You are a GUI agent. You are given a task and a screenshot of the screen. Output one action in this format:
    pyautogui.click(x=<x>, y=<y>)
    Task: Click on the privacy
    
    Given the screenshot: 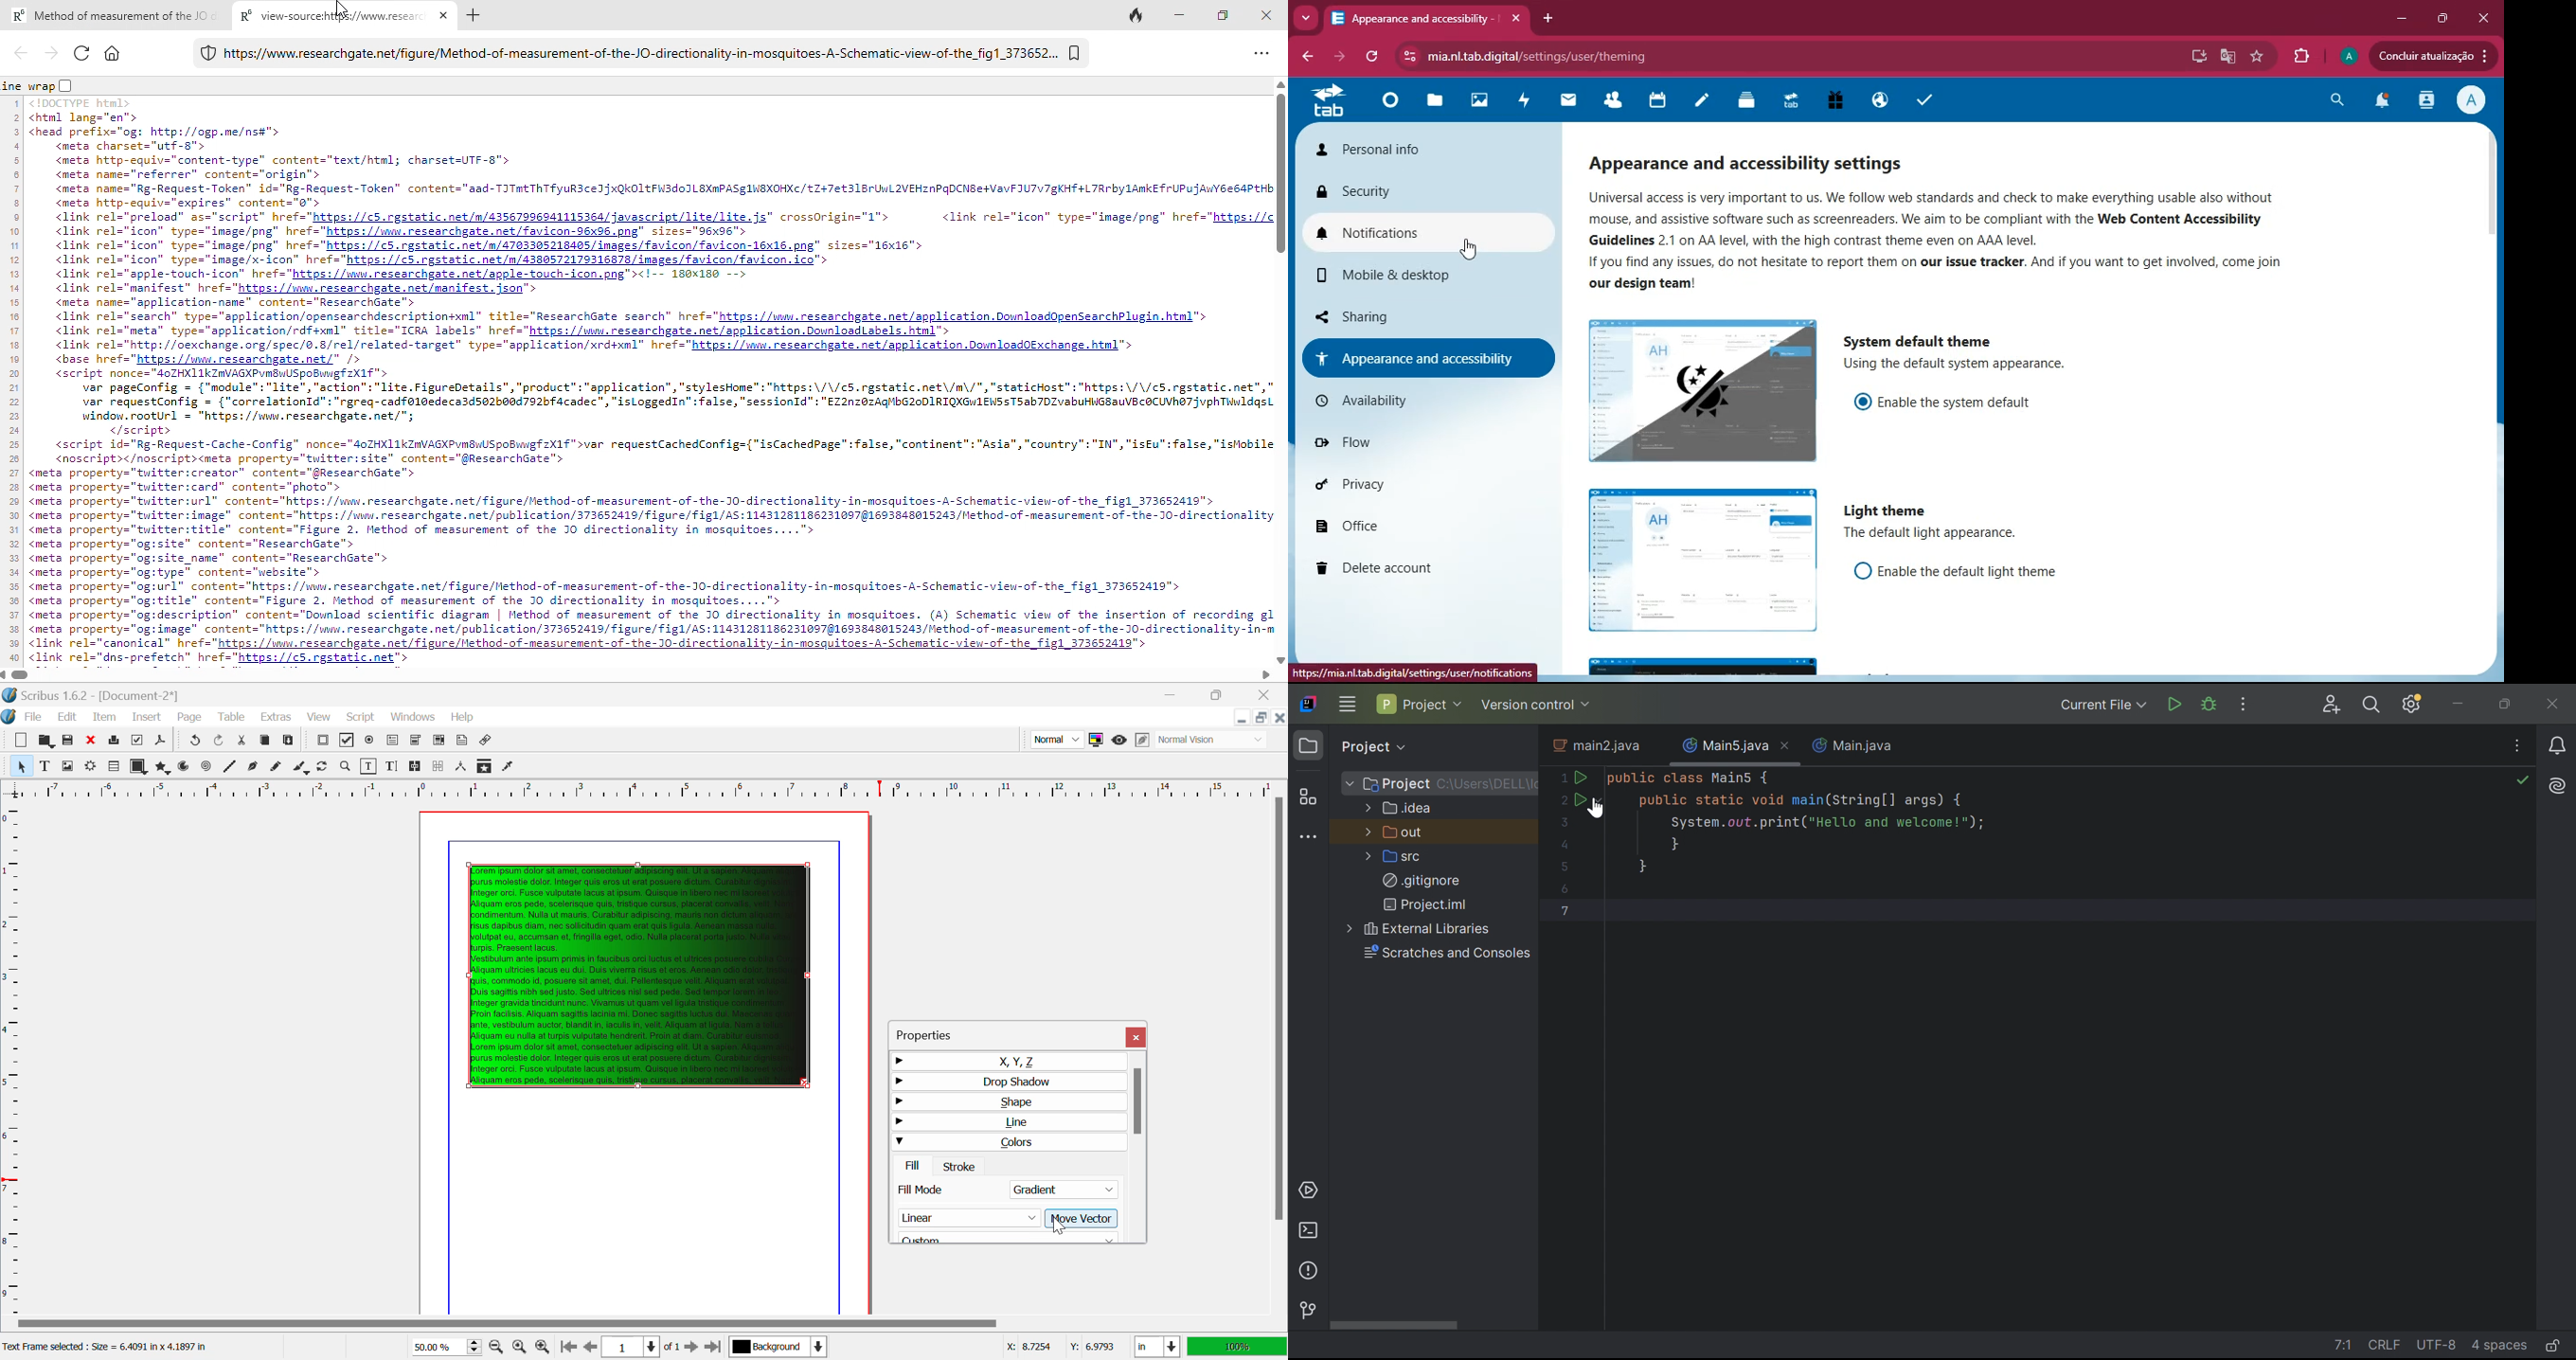 What is the action you would take?
    pyautogui.click(x=1410, y=485)
    